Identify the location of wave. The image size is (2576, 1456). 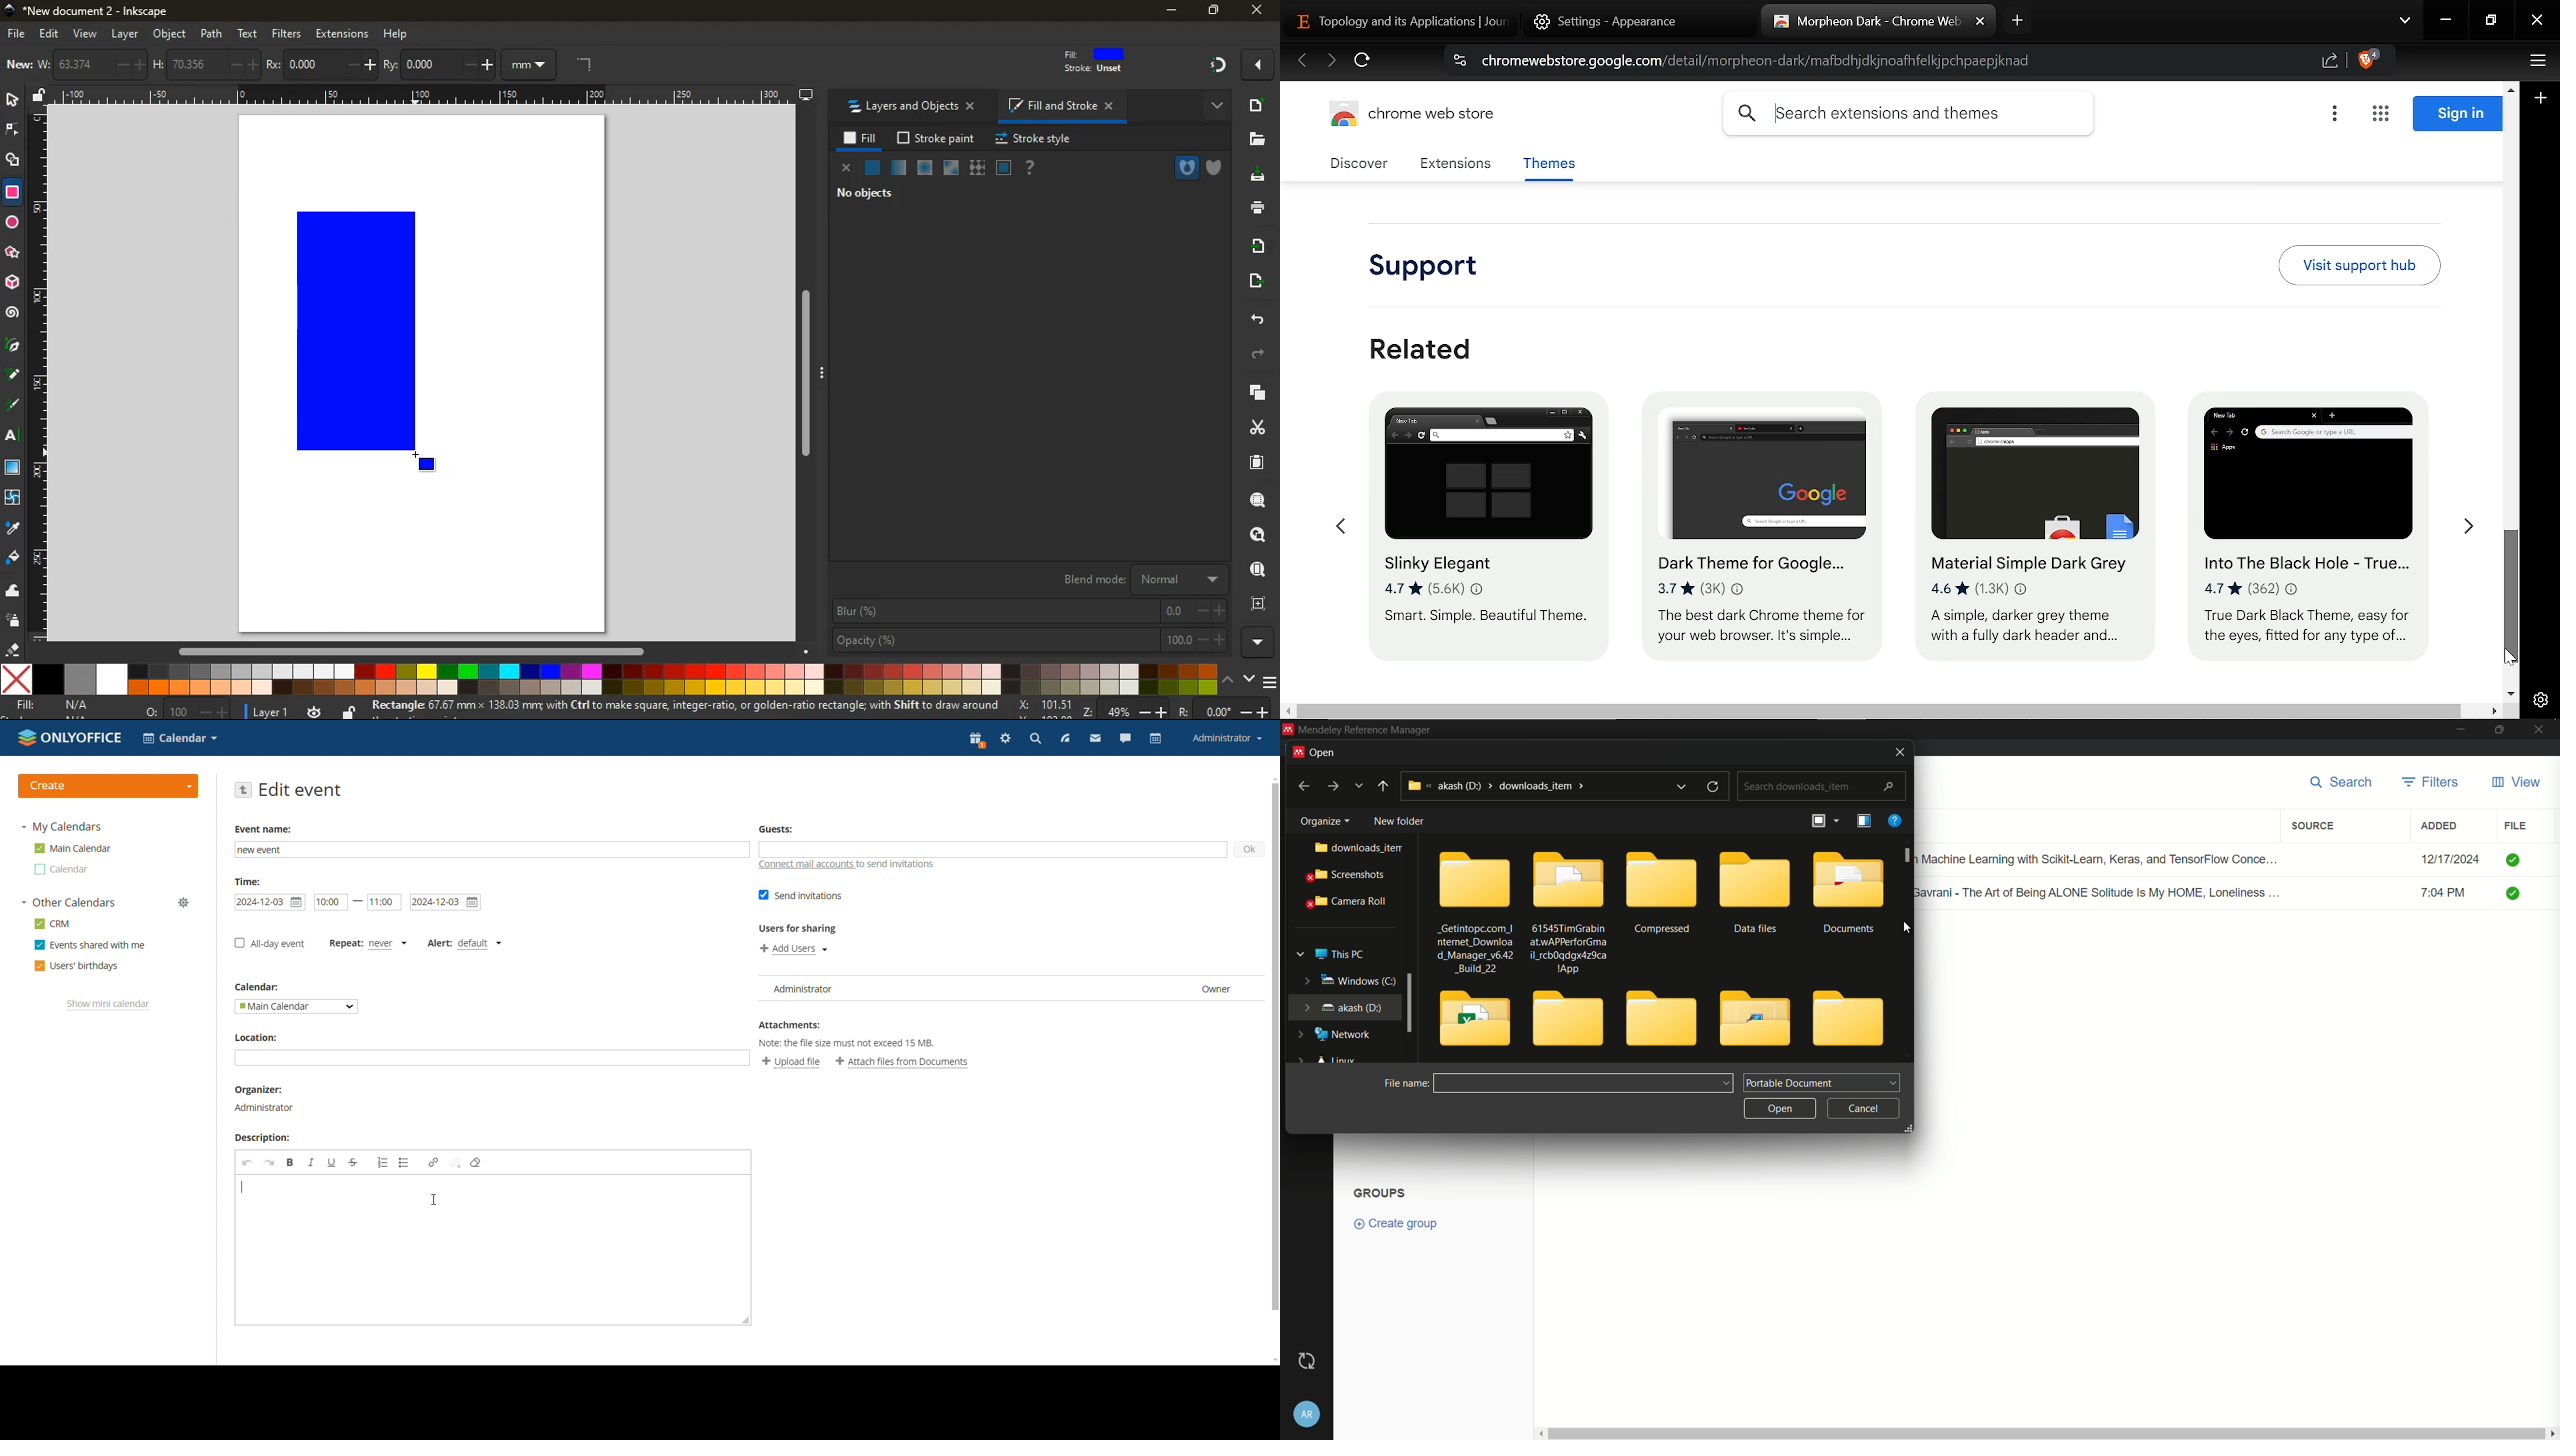
(13, 591).